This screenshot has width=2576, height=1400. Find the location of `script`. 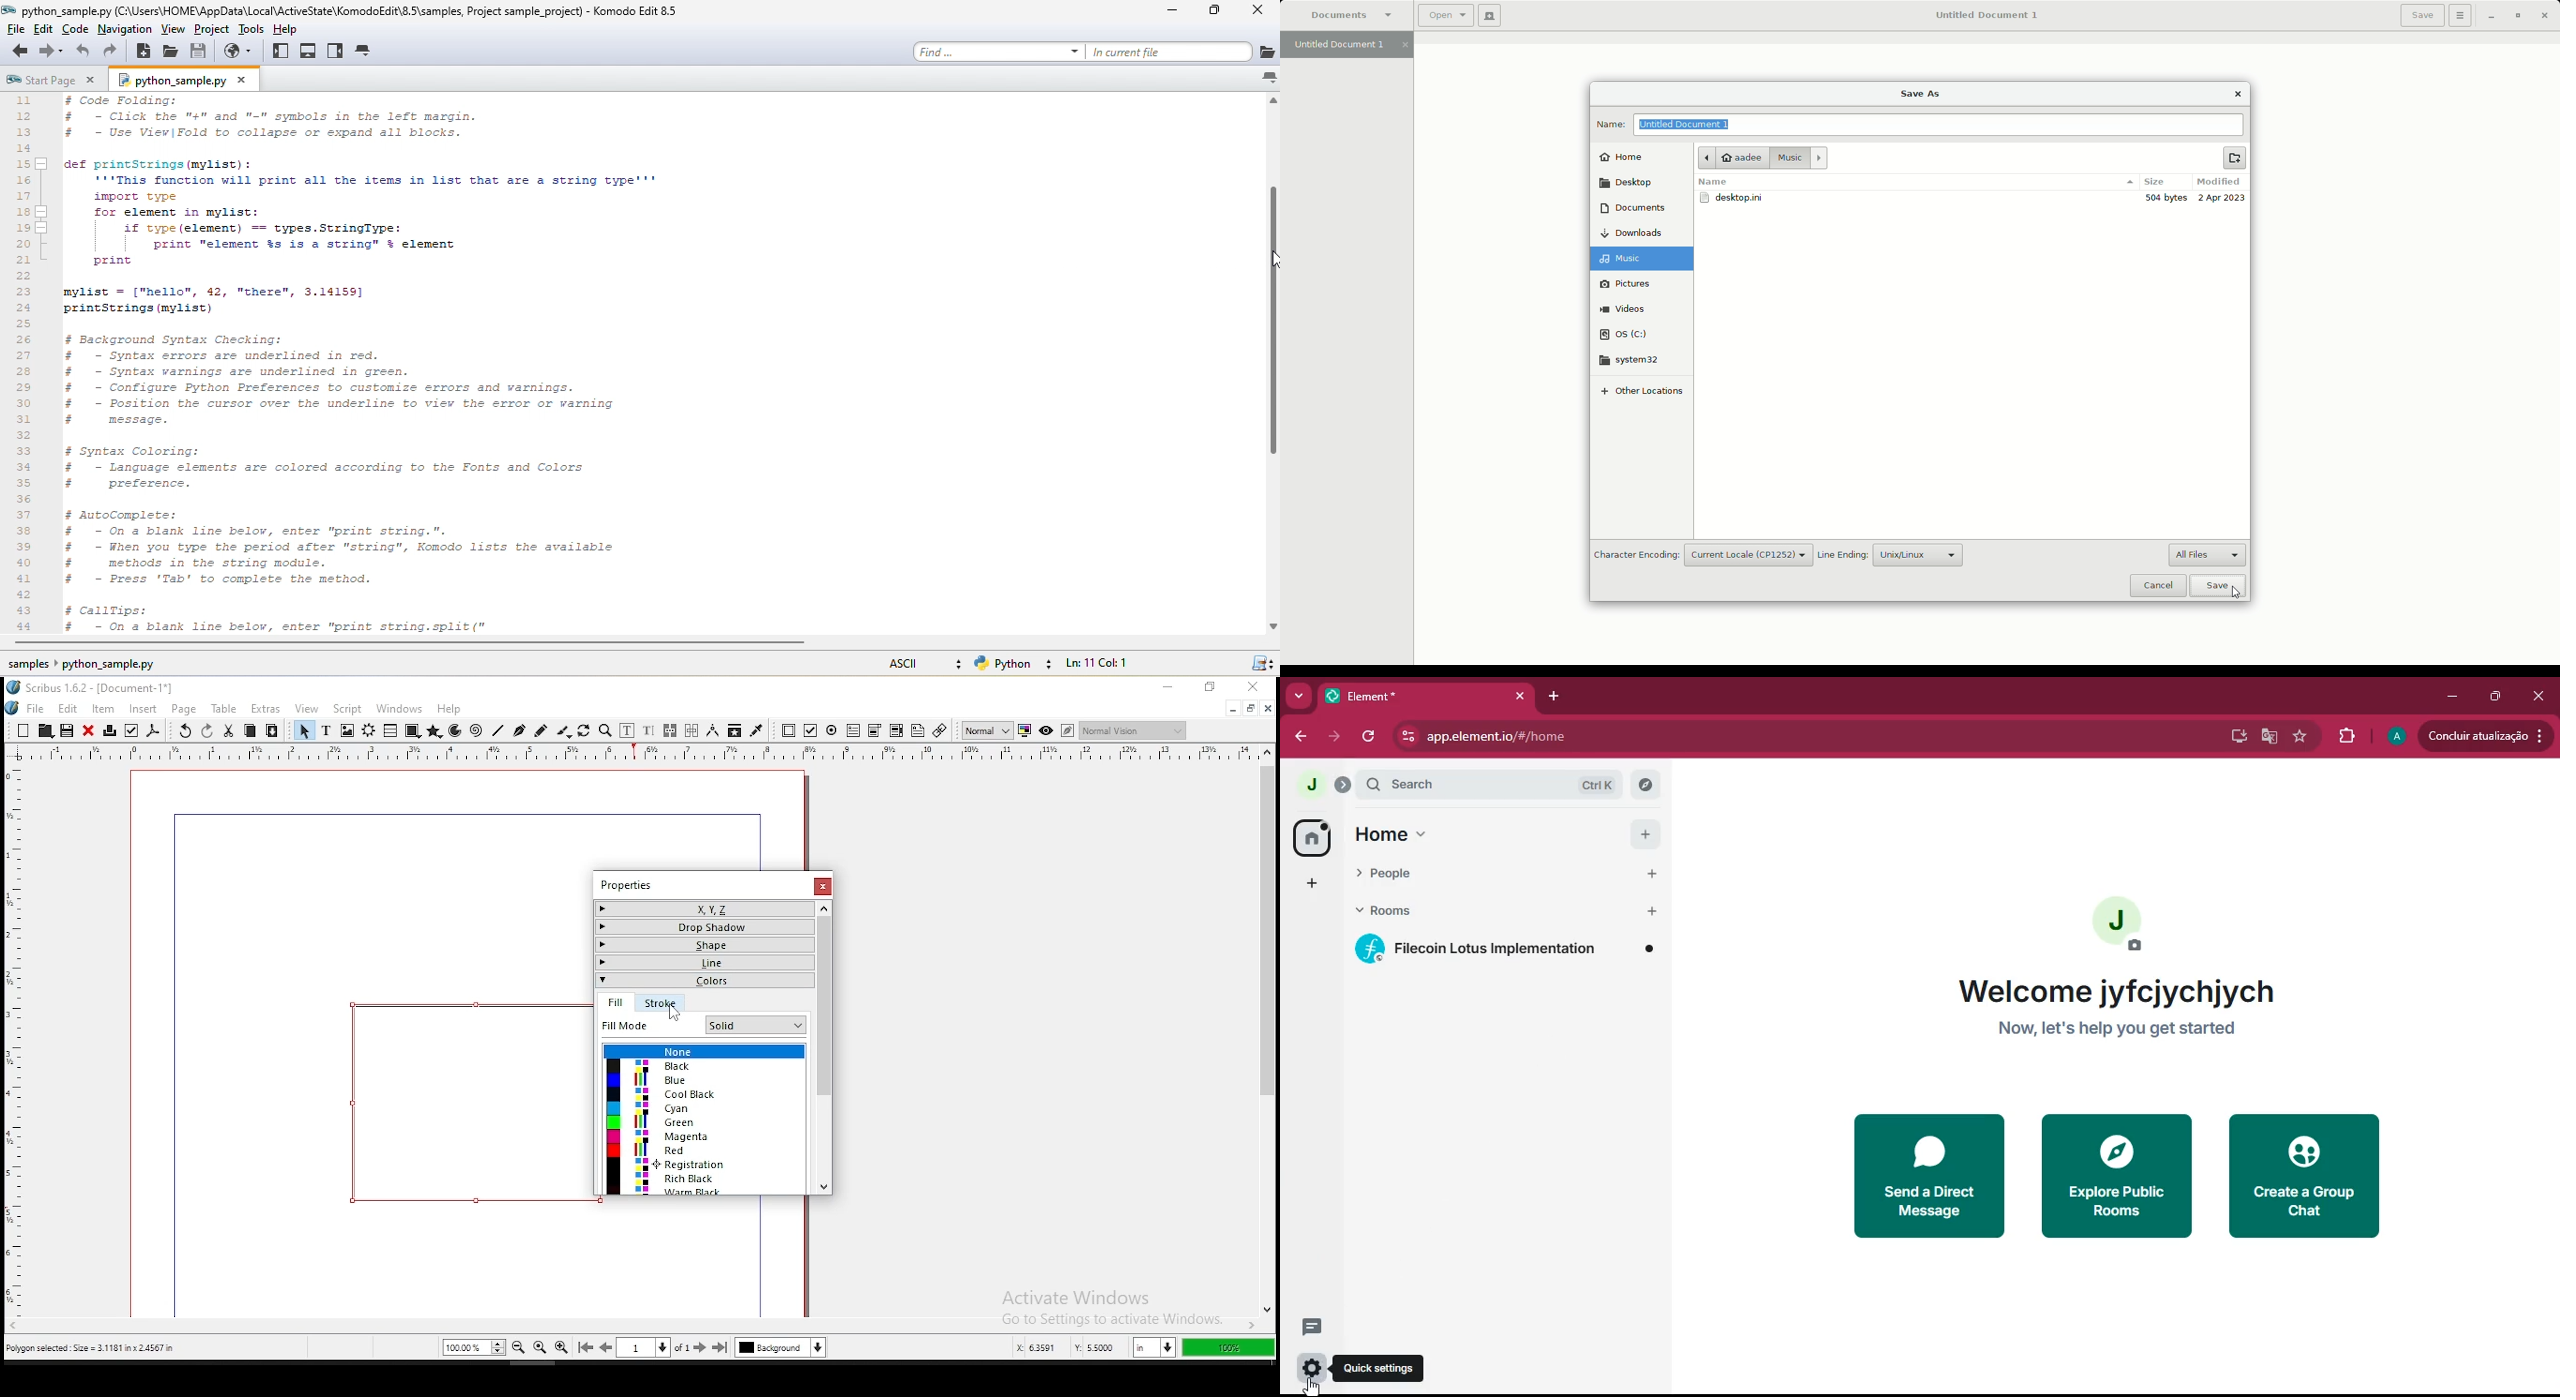

script is located at coordinates (346, 709).